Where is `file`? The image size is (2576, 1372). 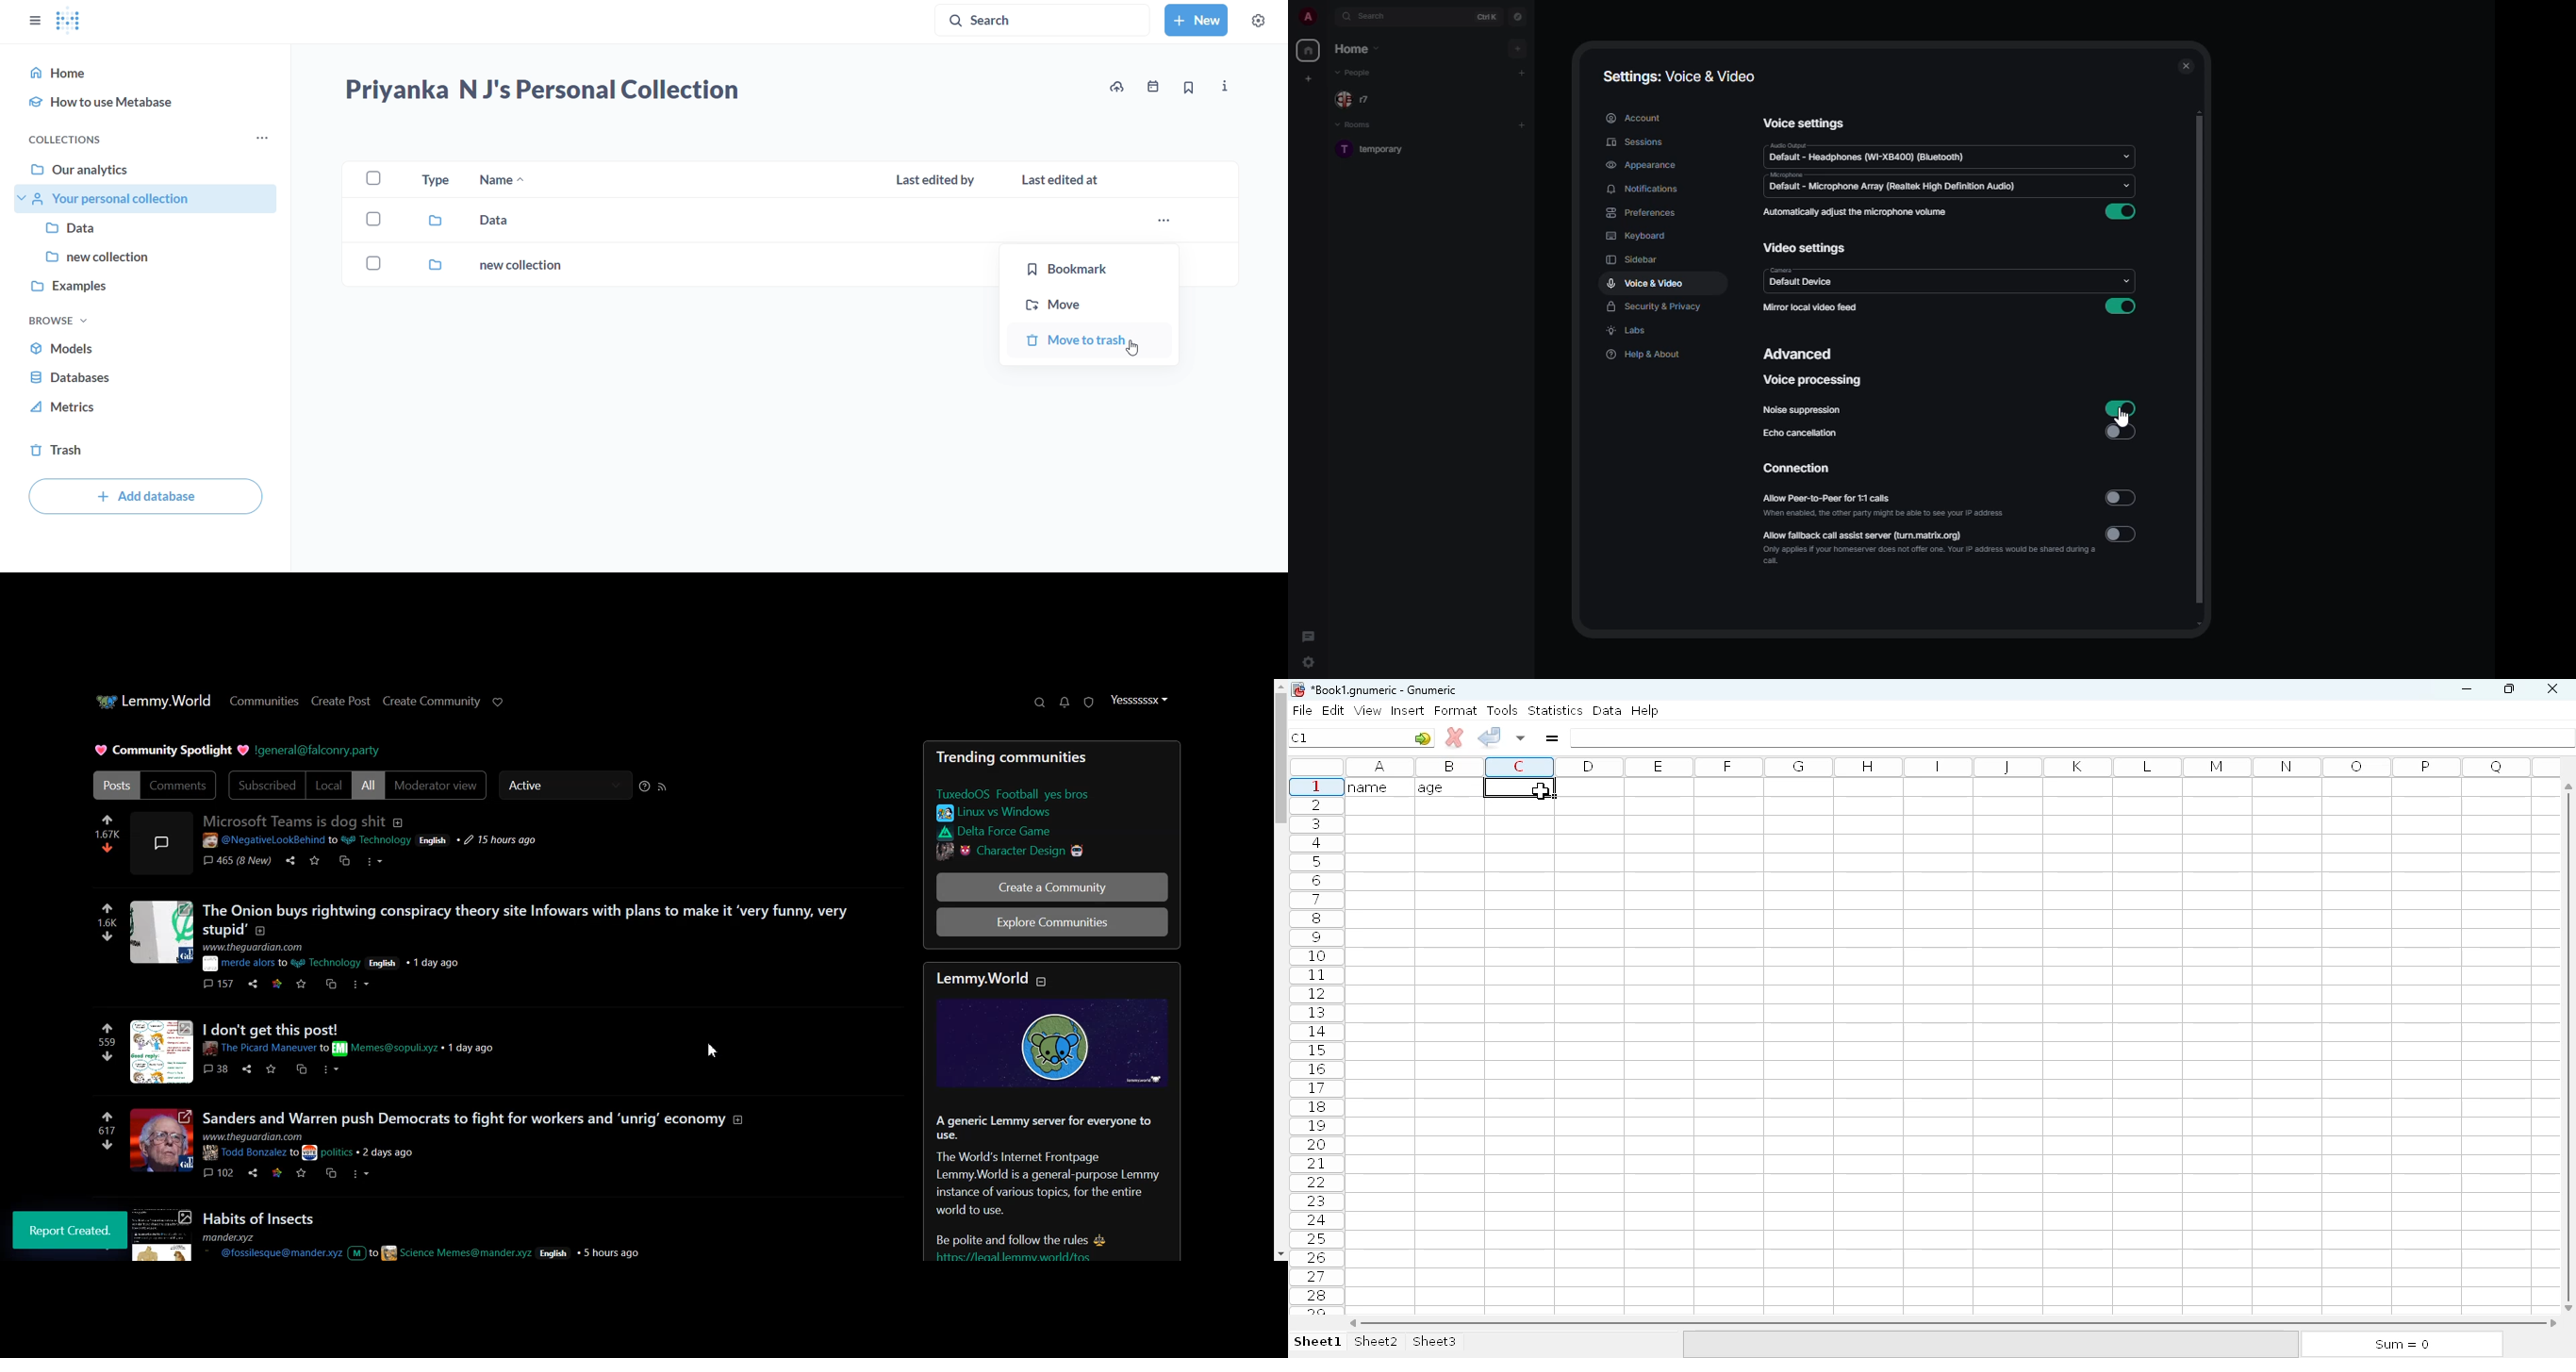 file is located at coordinates (1302, 710).